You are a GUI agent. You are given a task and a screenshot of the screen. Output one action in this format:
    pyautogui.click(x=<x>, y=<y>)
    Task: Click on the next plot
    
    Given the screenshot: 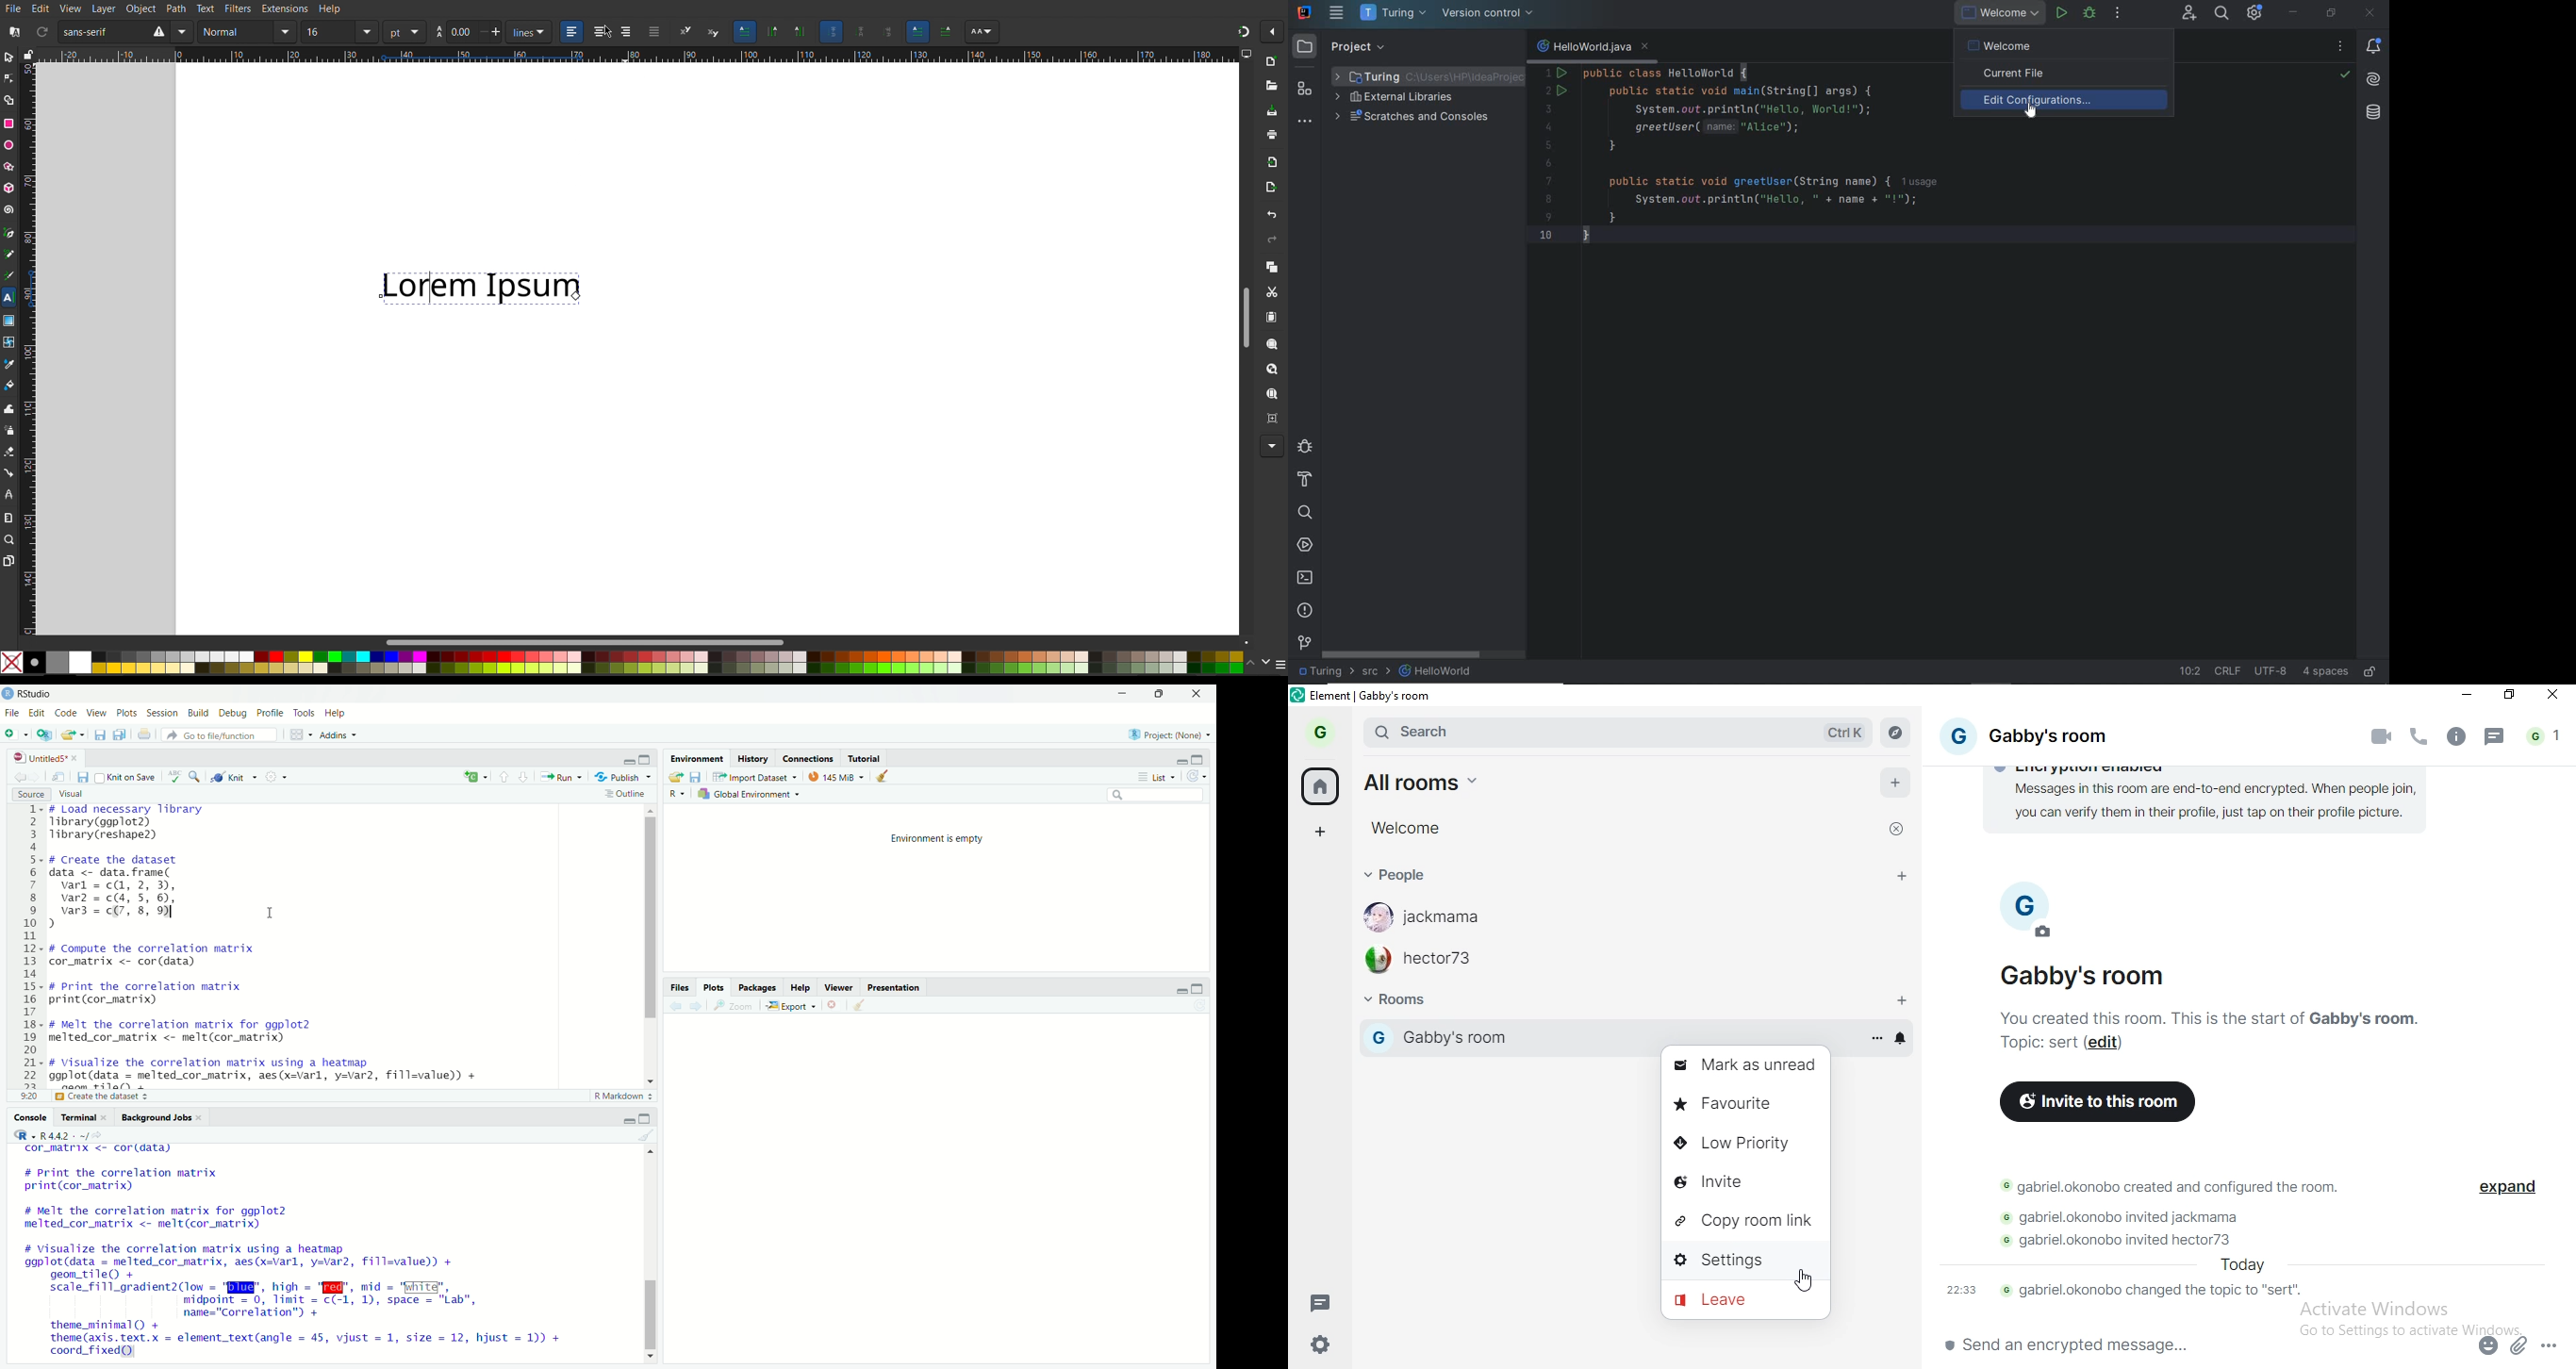 What is the action you would take?
    pyautogui.click(x=697, y=1005)
    